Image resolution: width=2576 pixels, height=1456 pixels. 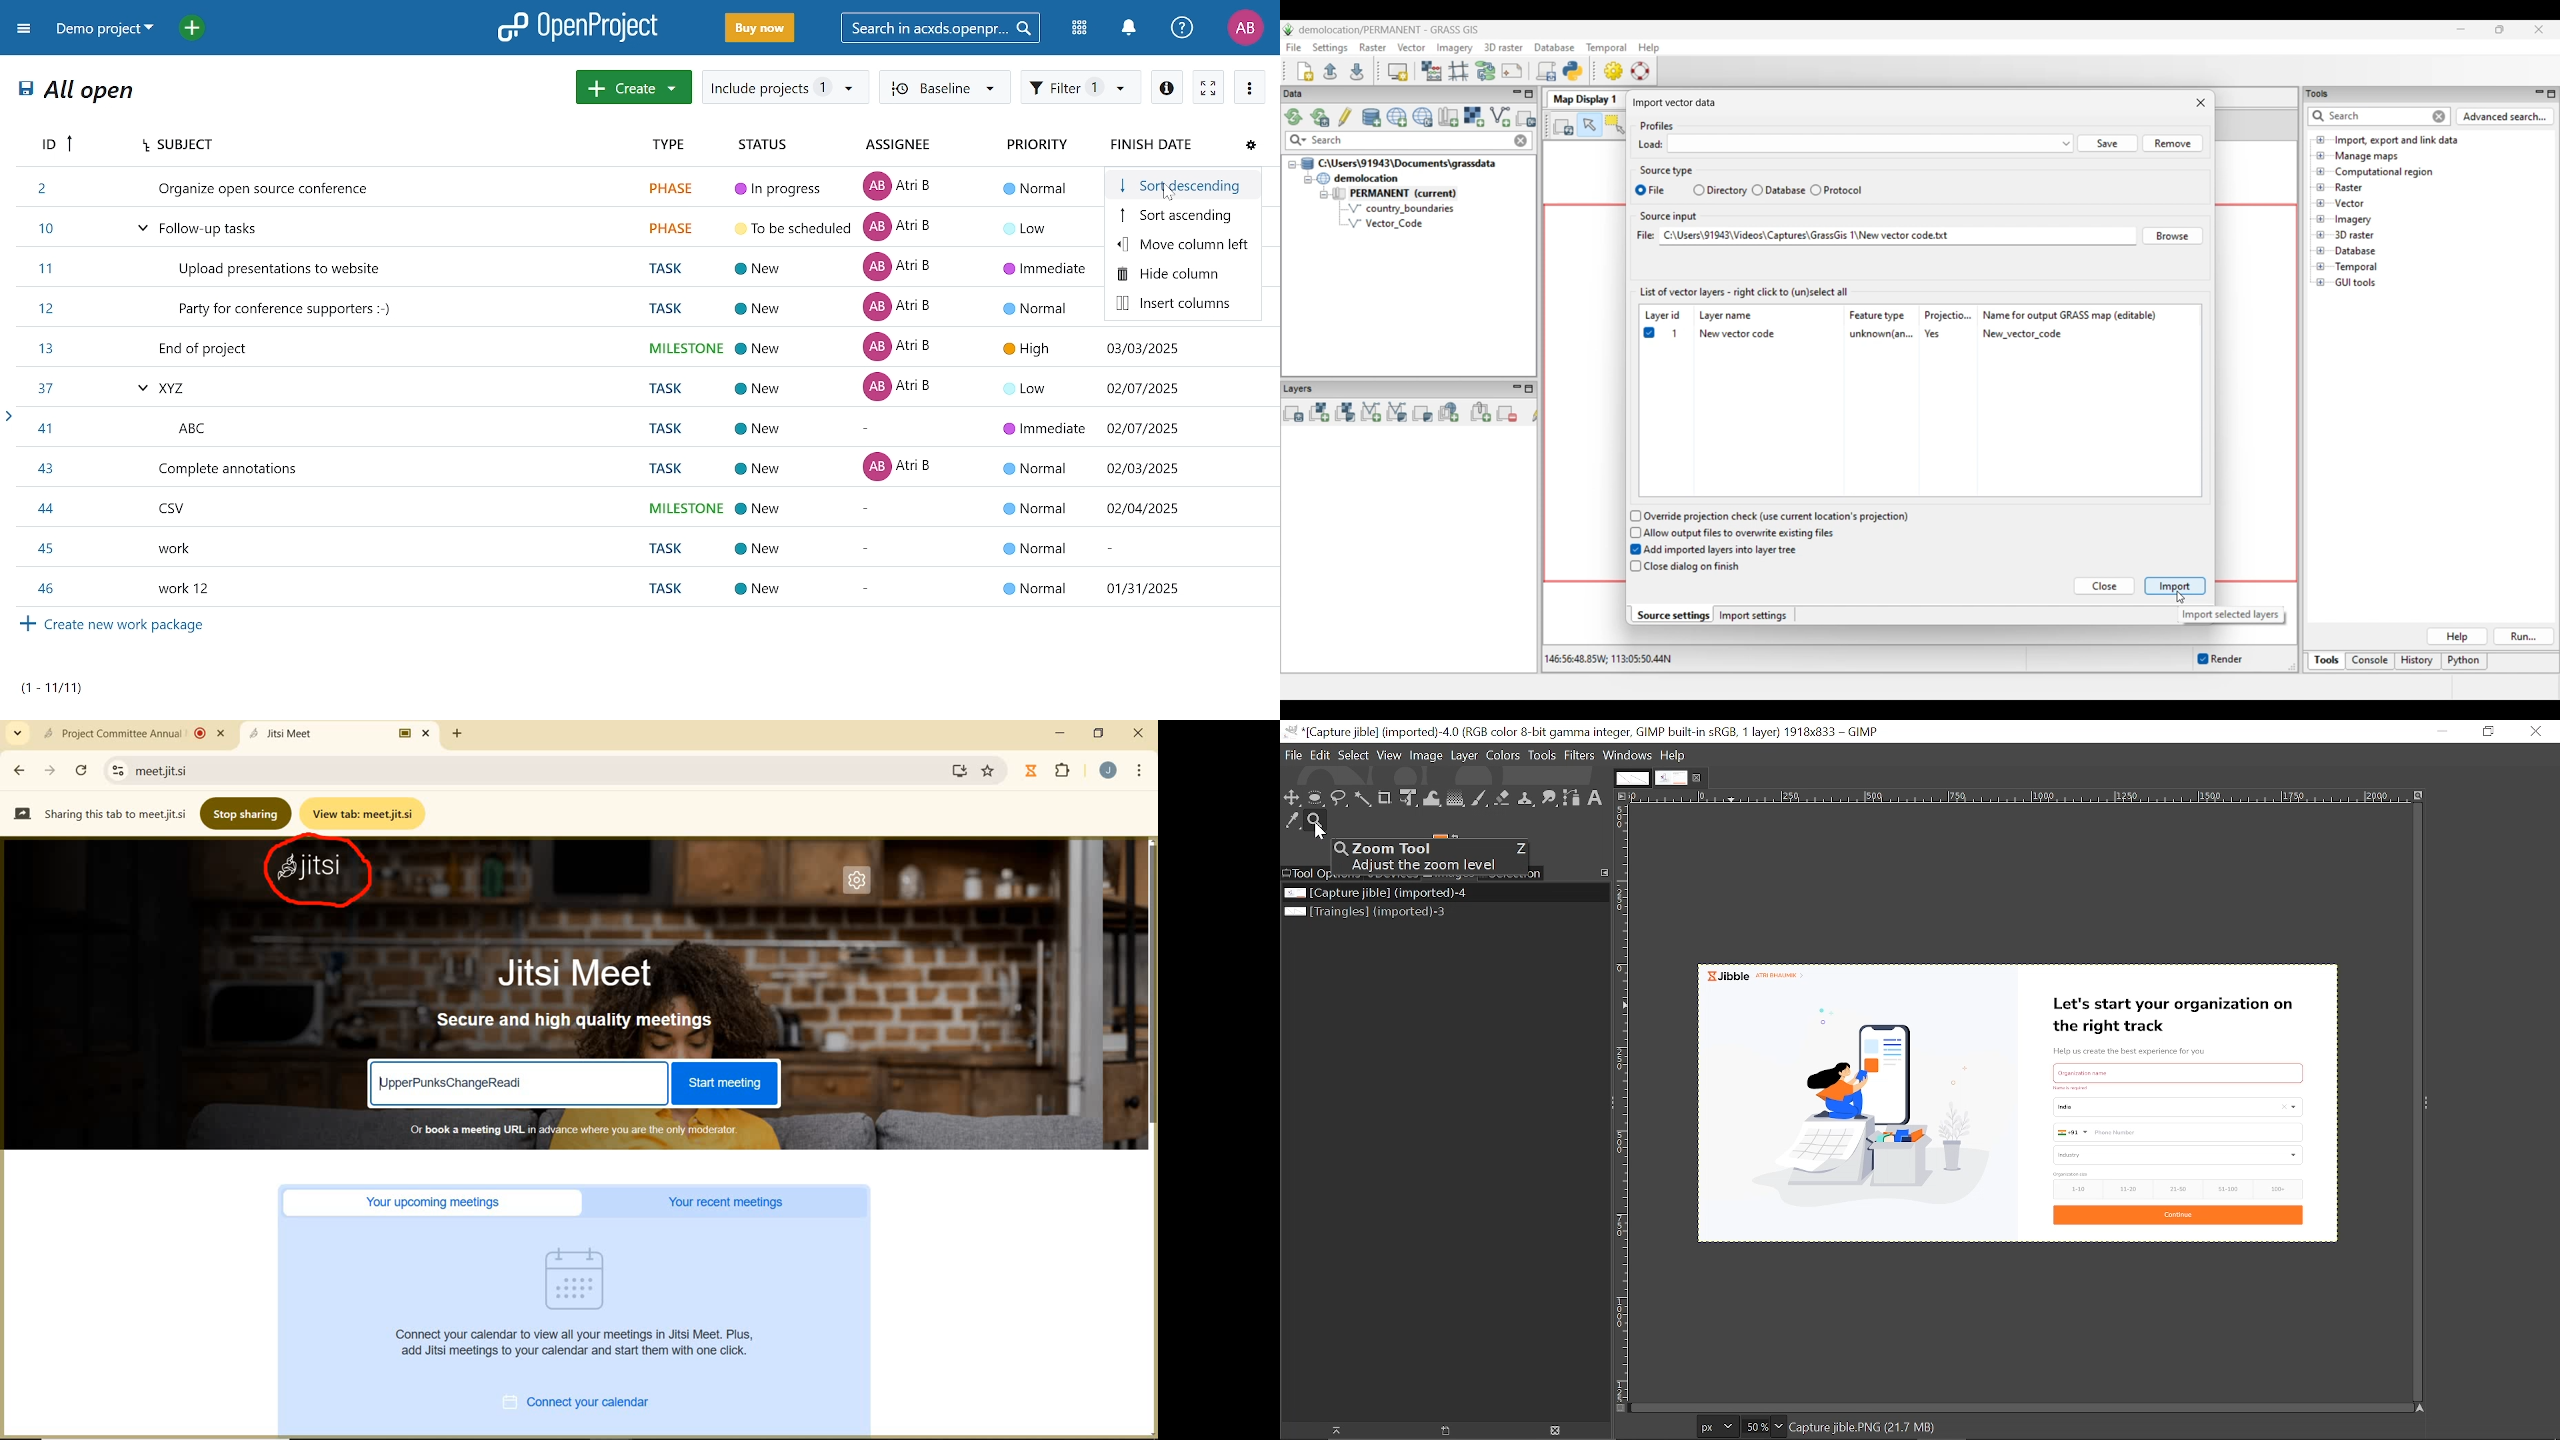 What do you see at coordinates (1620, 1409) in the screenshot?
I see `Toggle quick mask view on/off` at bounding box center [1620, 1409].